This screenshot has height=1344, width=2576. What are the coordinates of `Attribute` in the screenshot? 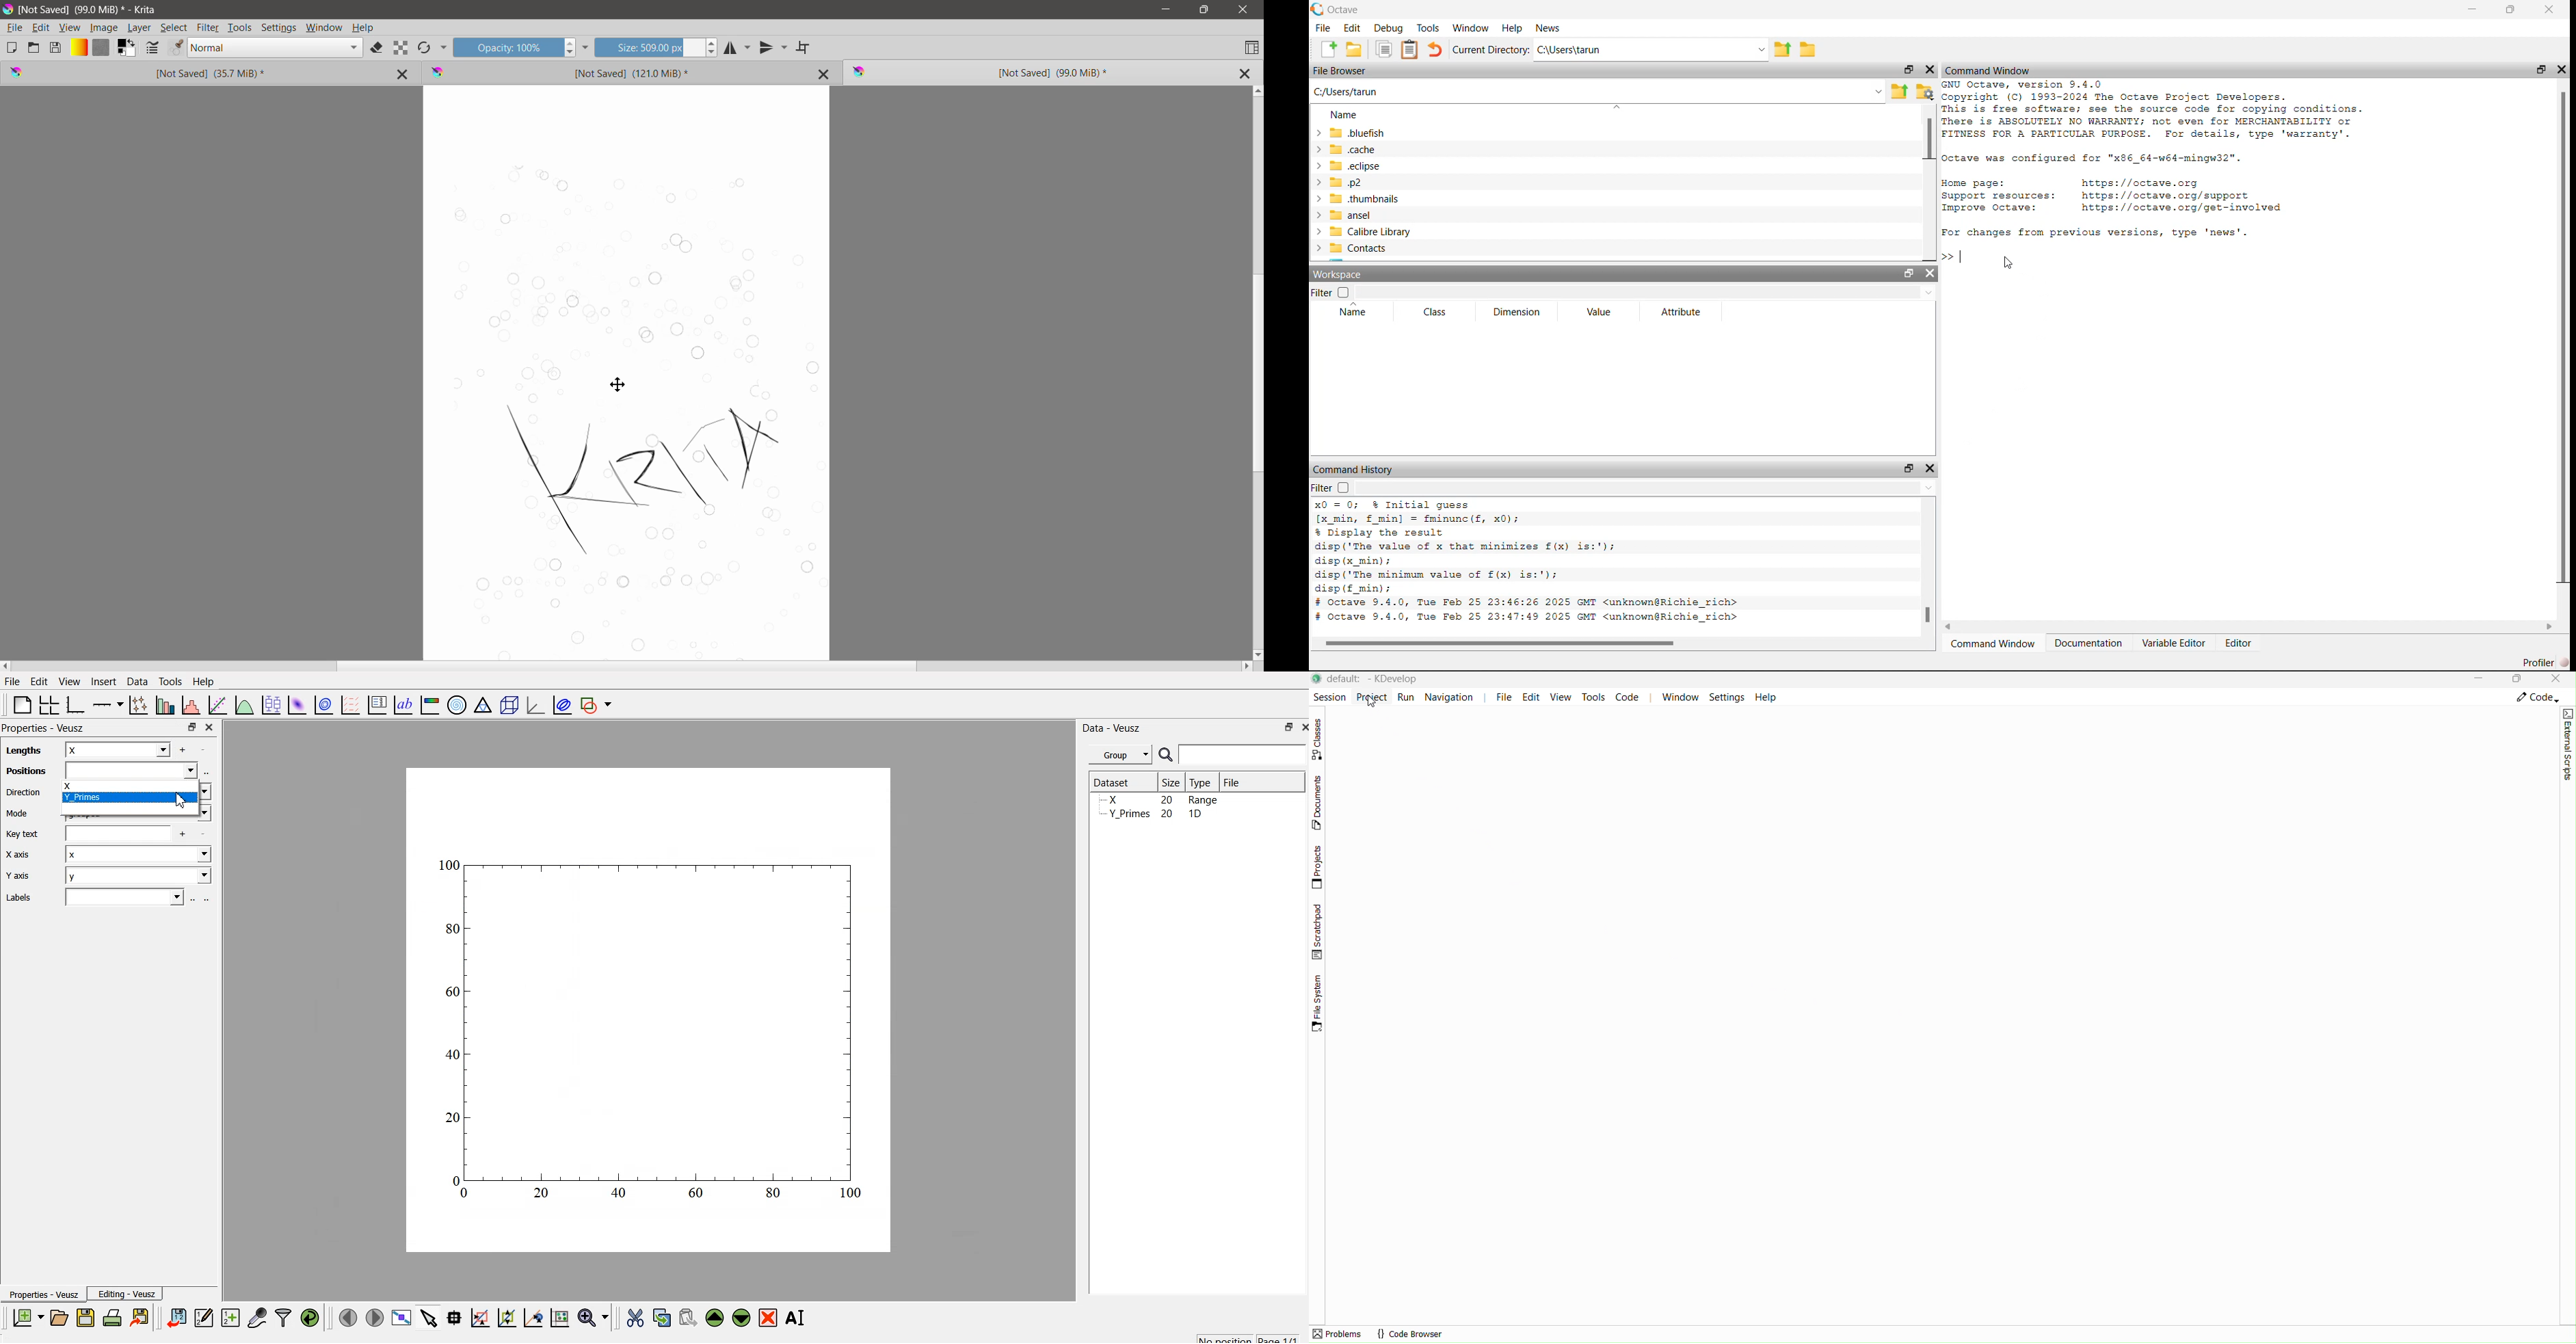 It's located at (1681, 311).